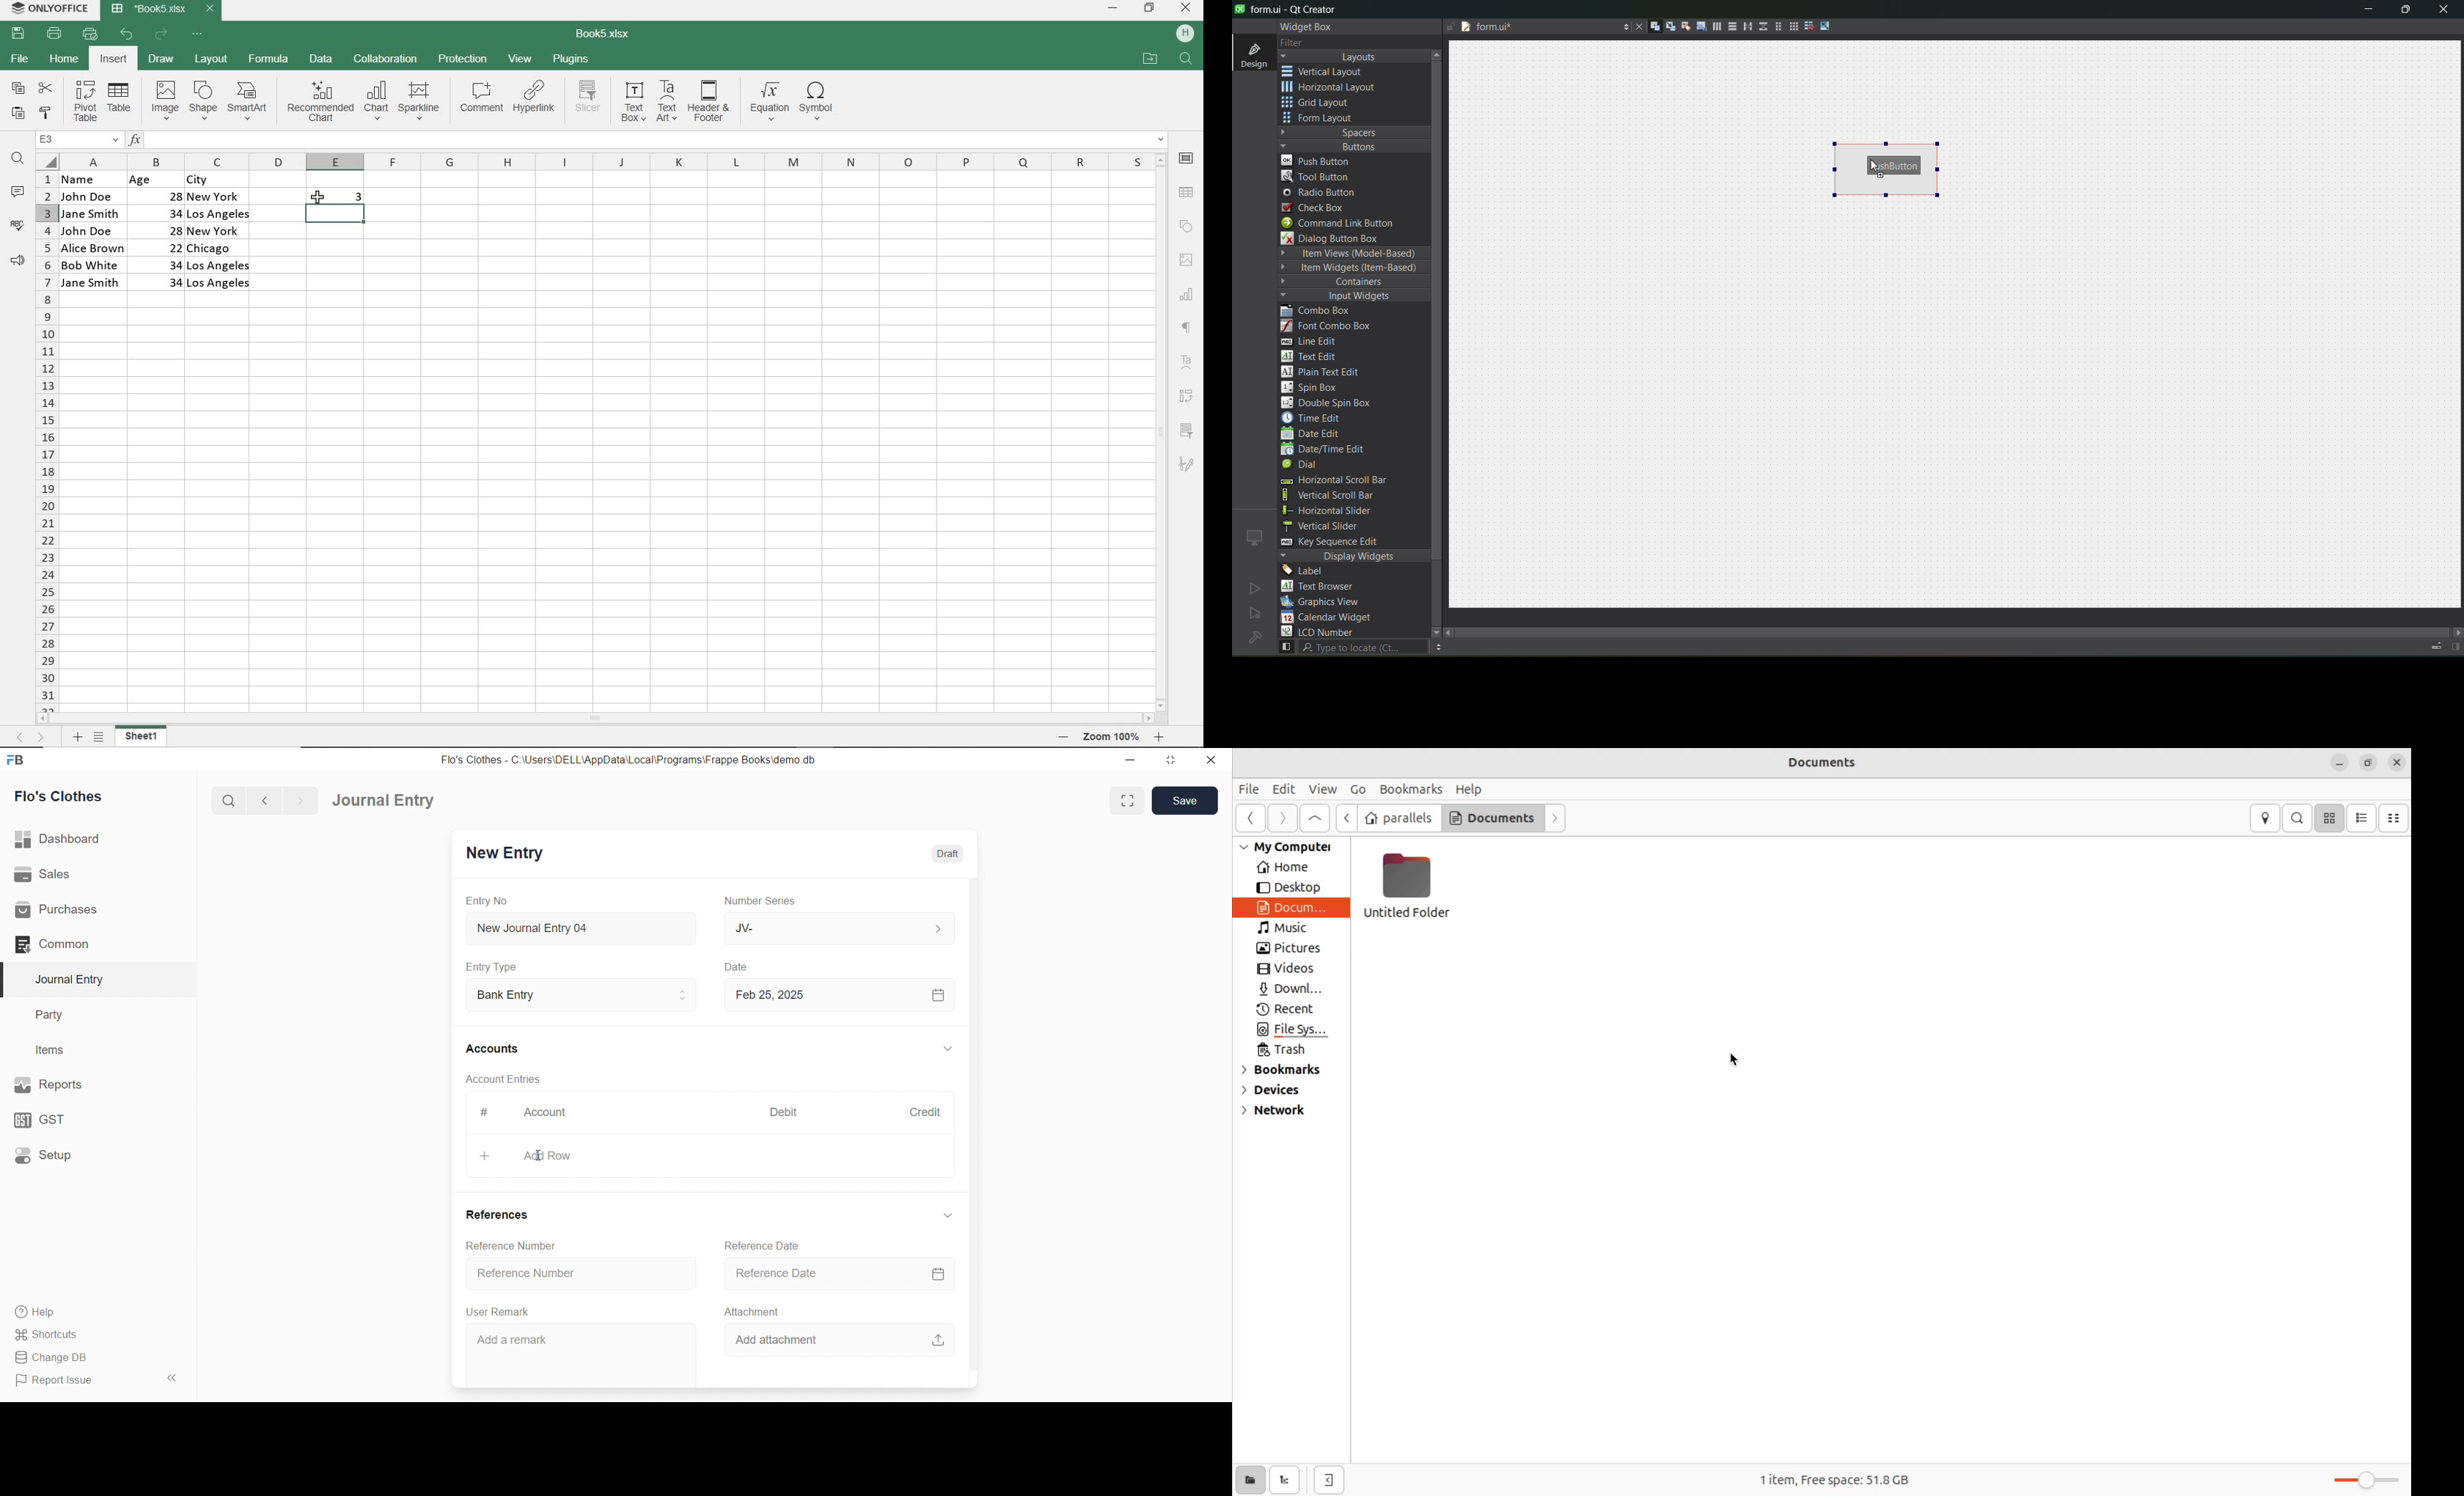 The width and height of the screenshot is (2464, 1512). What do you see at coordinates (1351, 268) in the screenshot?
I see `item widgets` at bounding box center [1351, 268].